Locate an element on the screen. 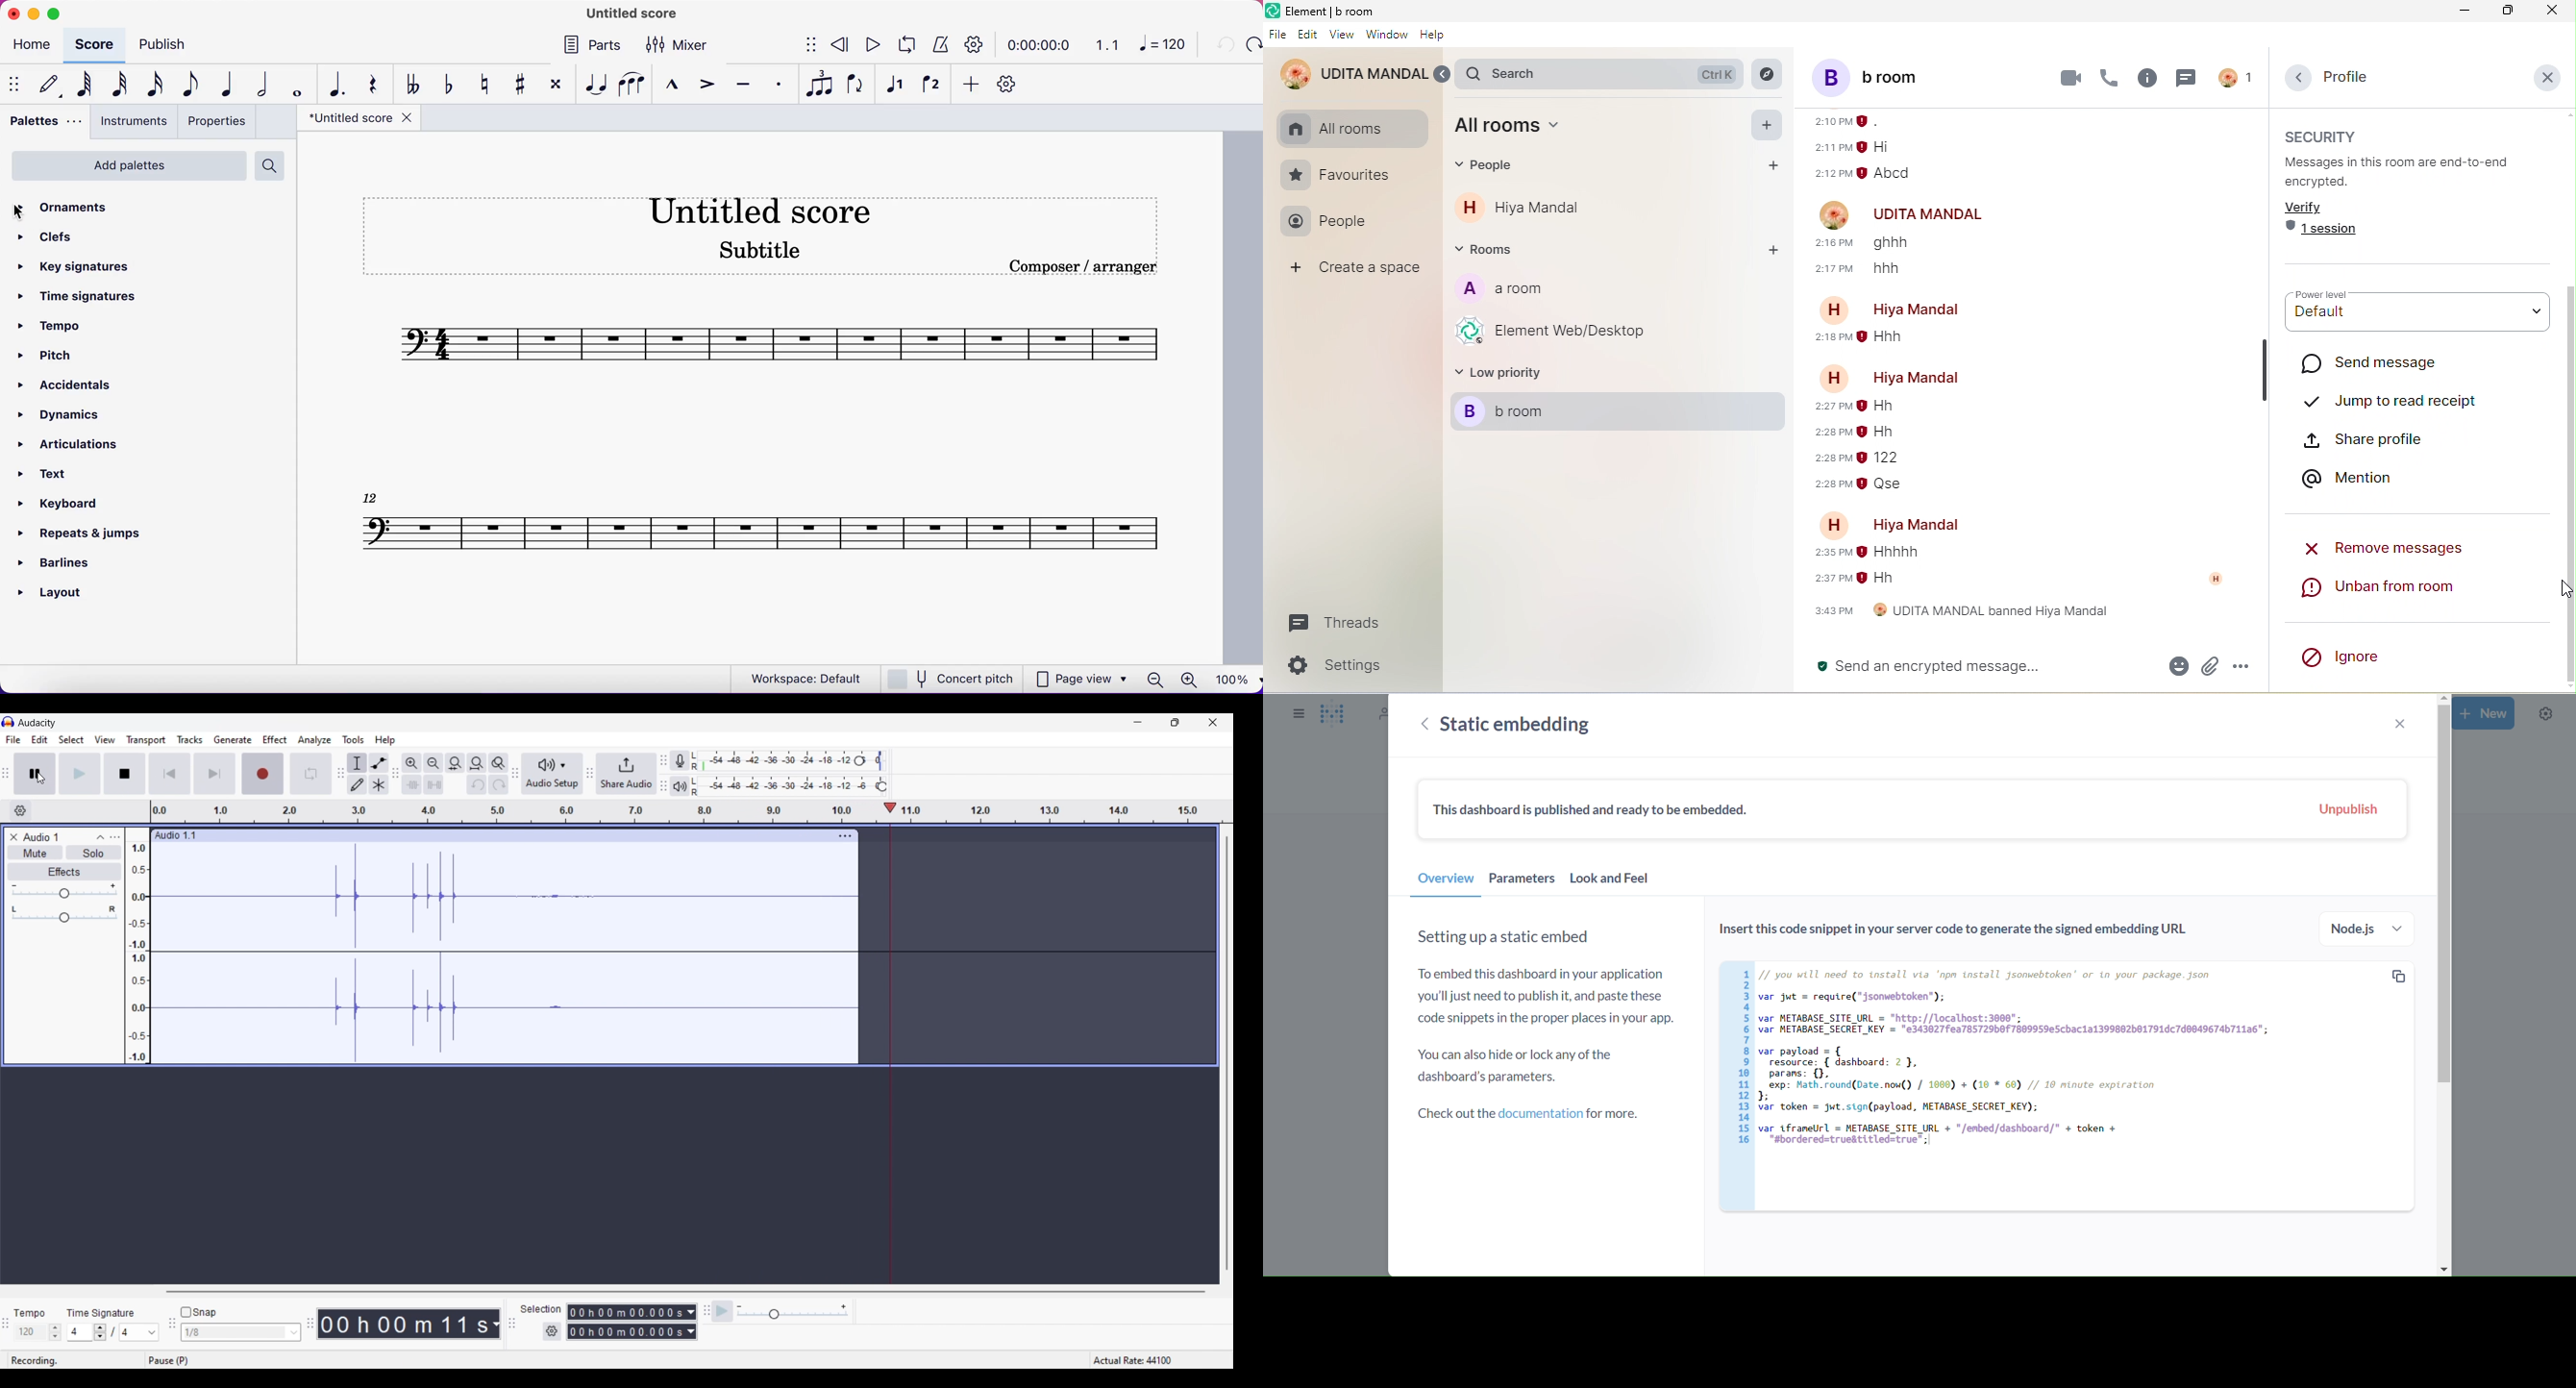 The image size is (2576, 1400). title is located at coordinates (357, 121).